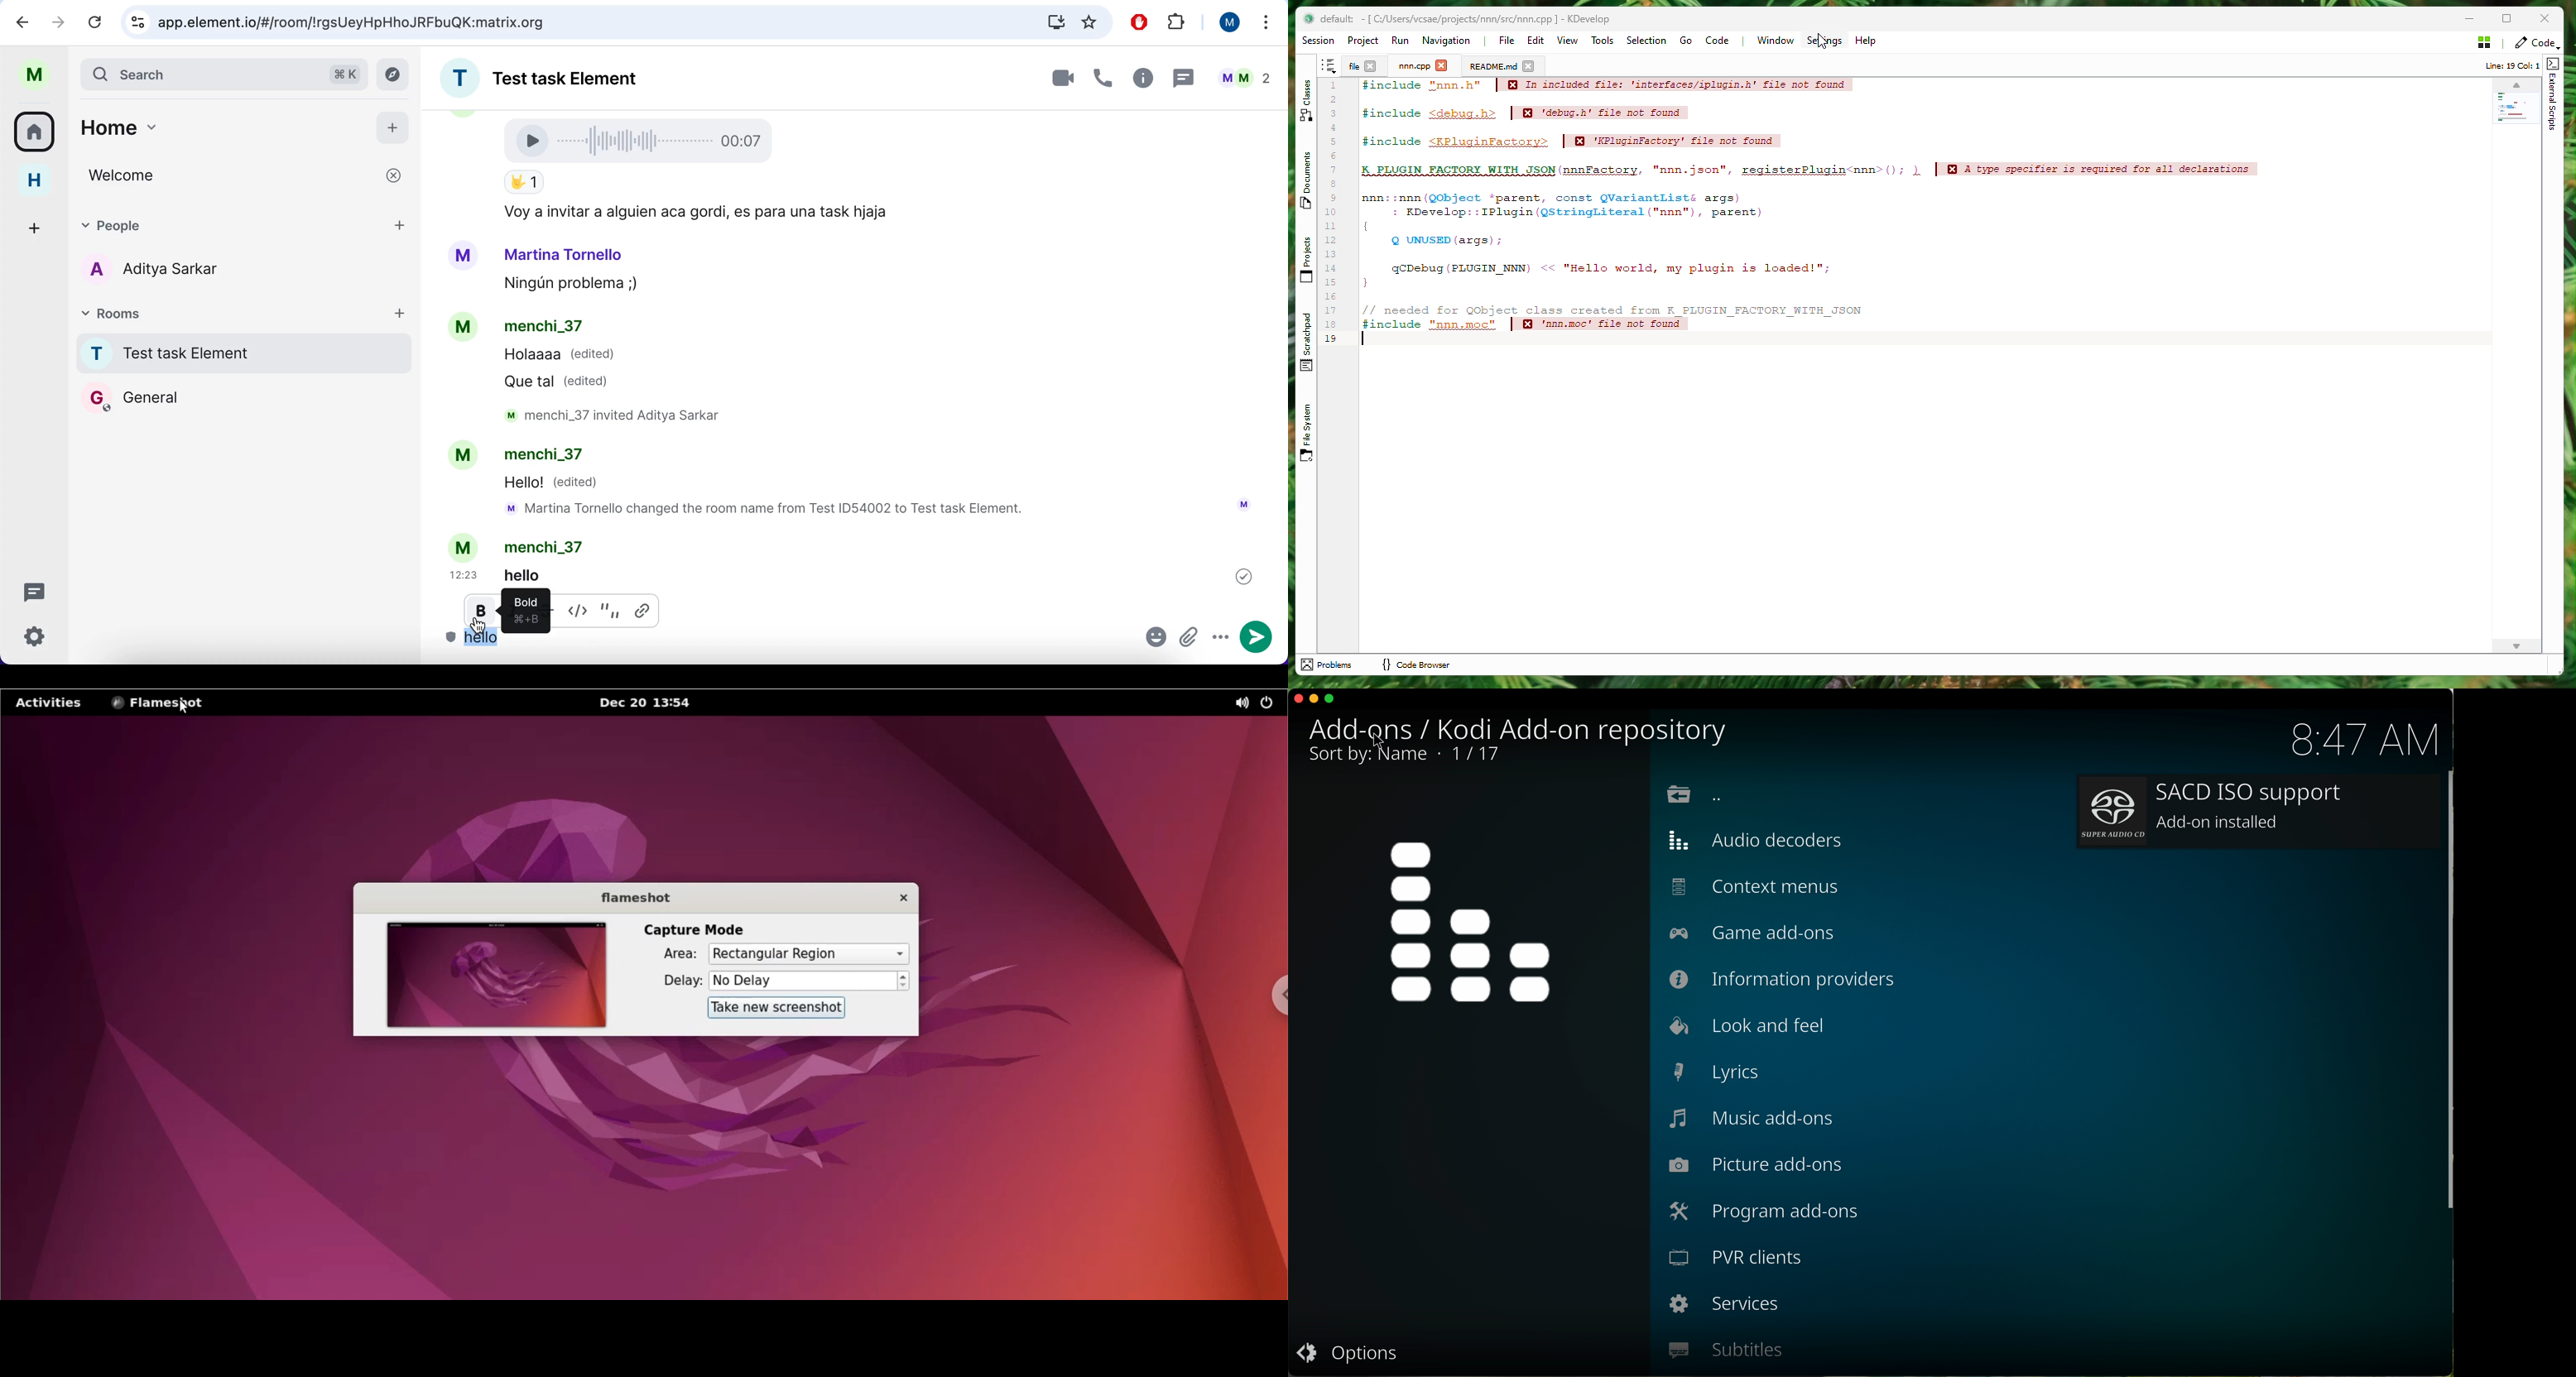 The image size is (2576, 1400). What do you see at coordinates (1296, 699) in the screenshot?
I see `close` at bounding box center [1296, 699].